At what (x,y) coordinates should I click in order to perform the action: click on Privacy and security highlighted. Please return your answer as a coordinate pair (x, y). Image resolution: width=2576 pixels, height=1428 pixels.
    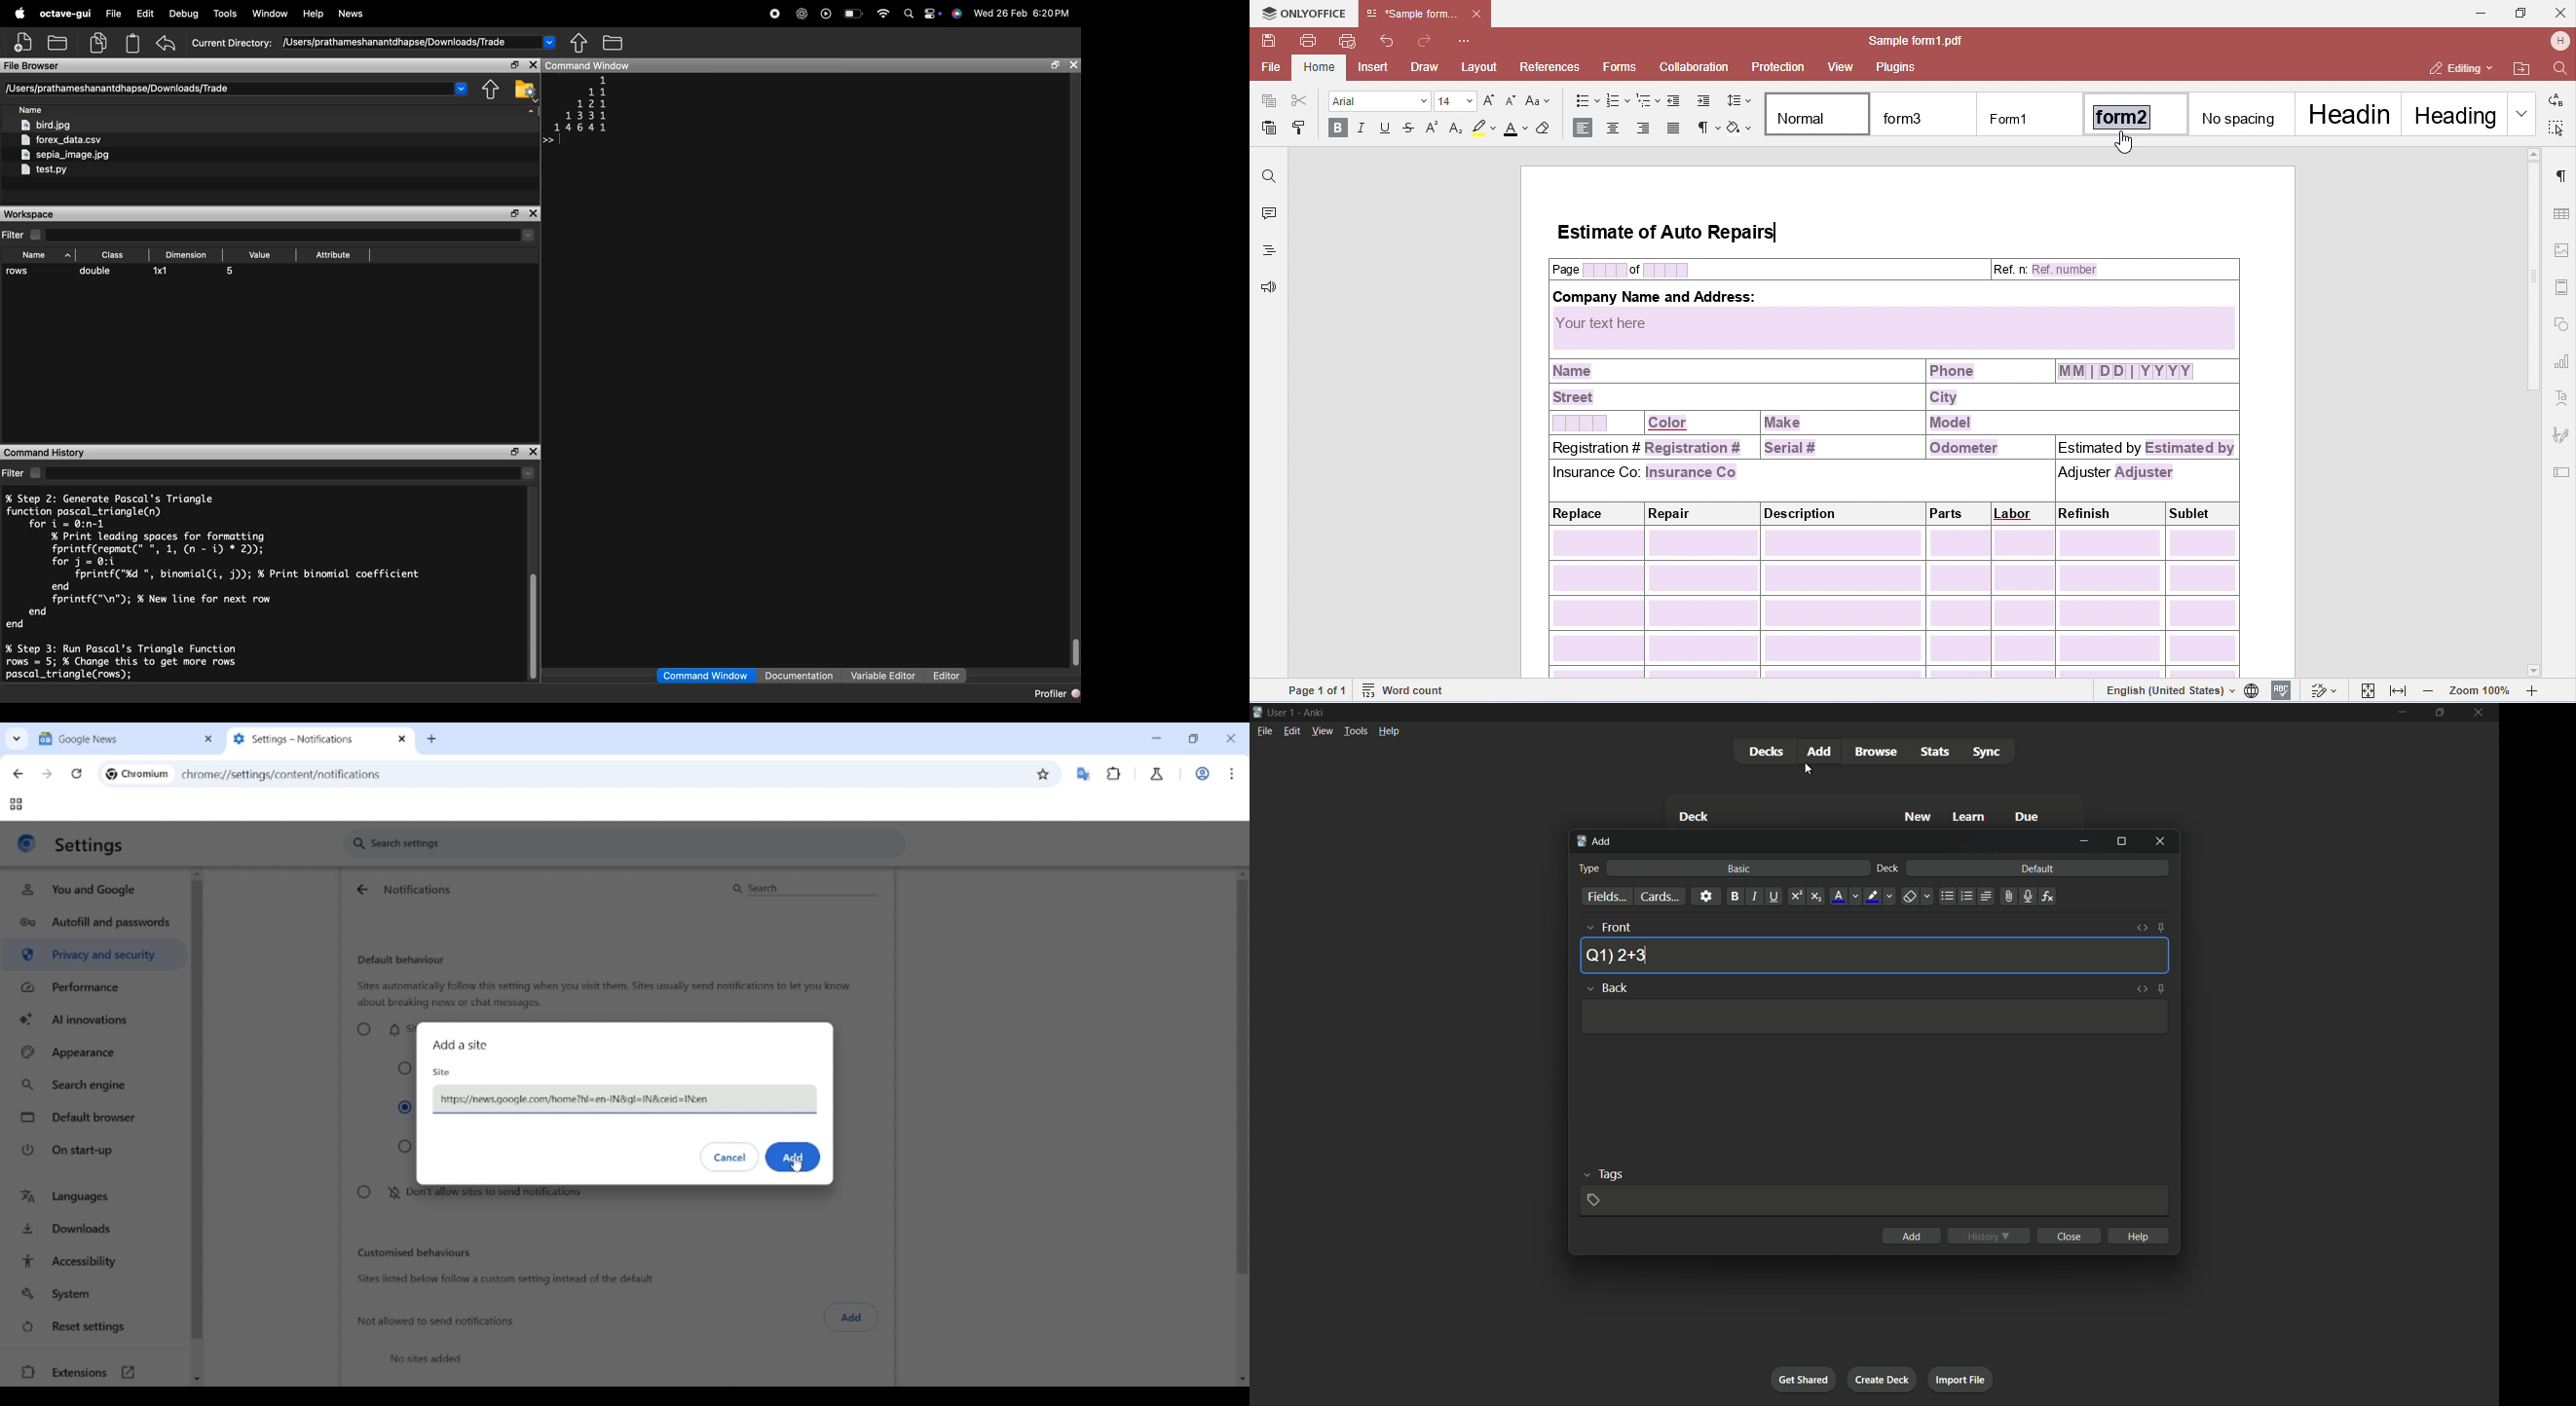
    Looking at the image, I should click on (92, 957).